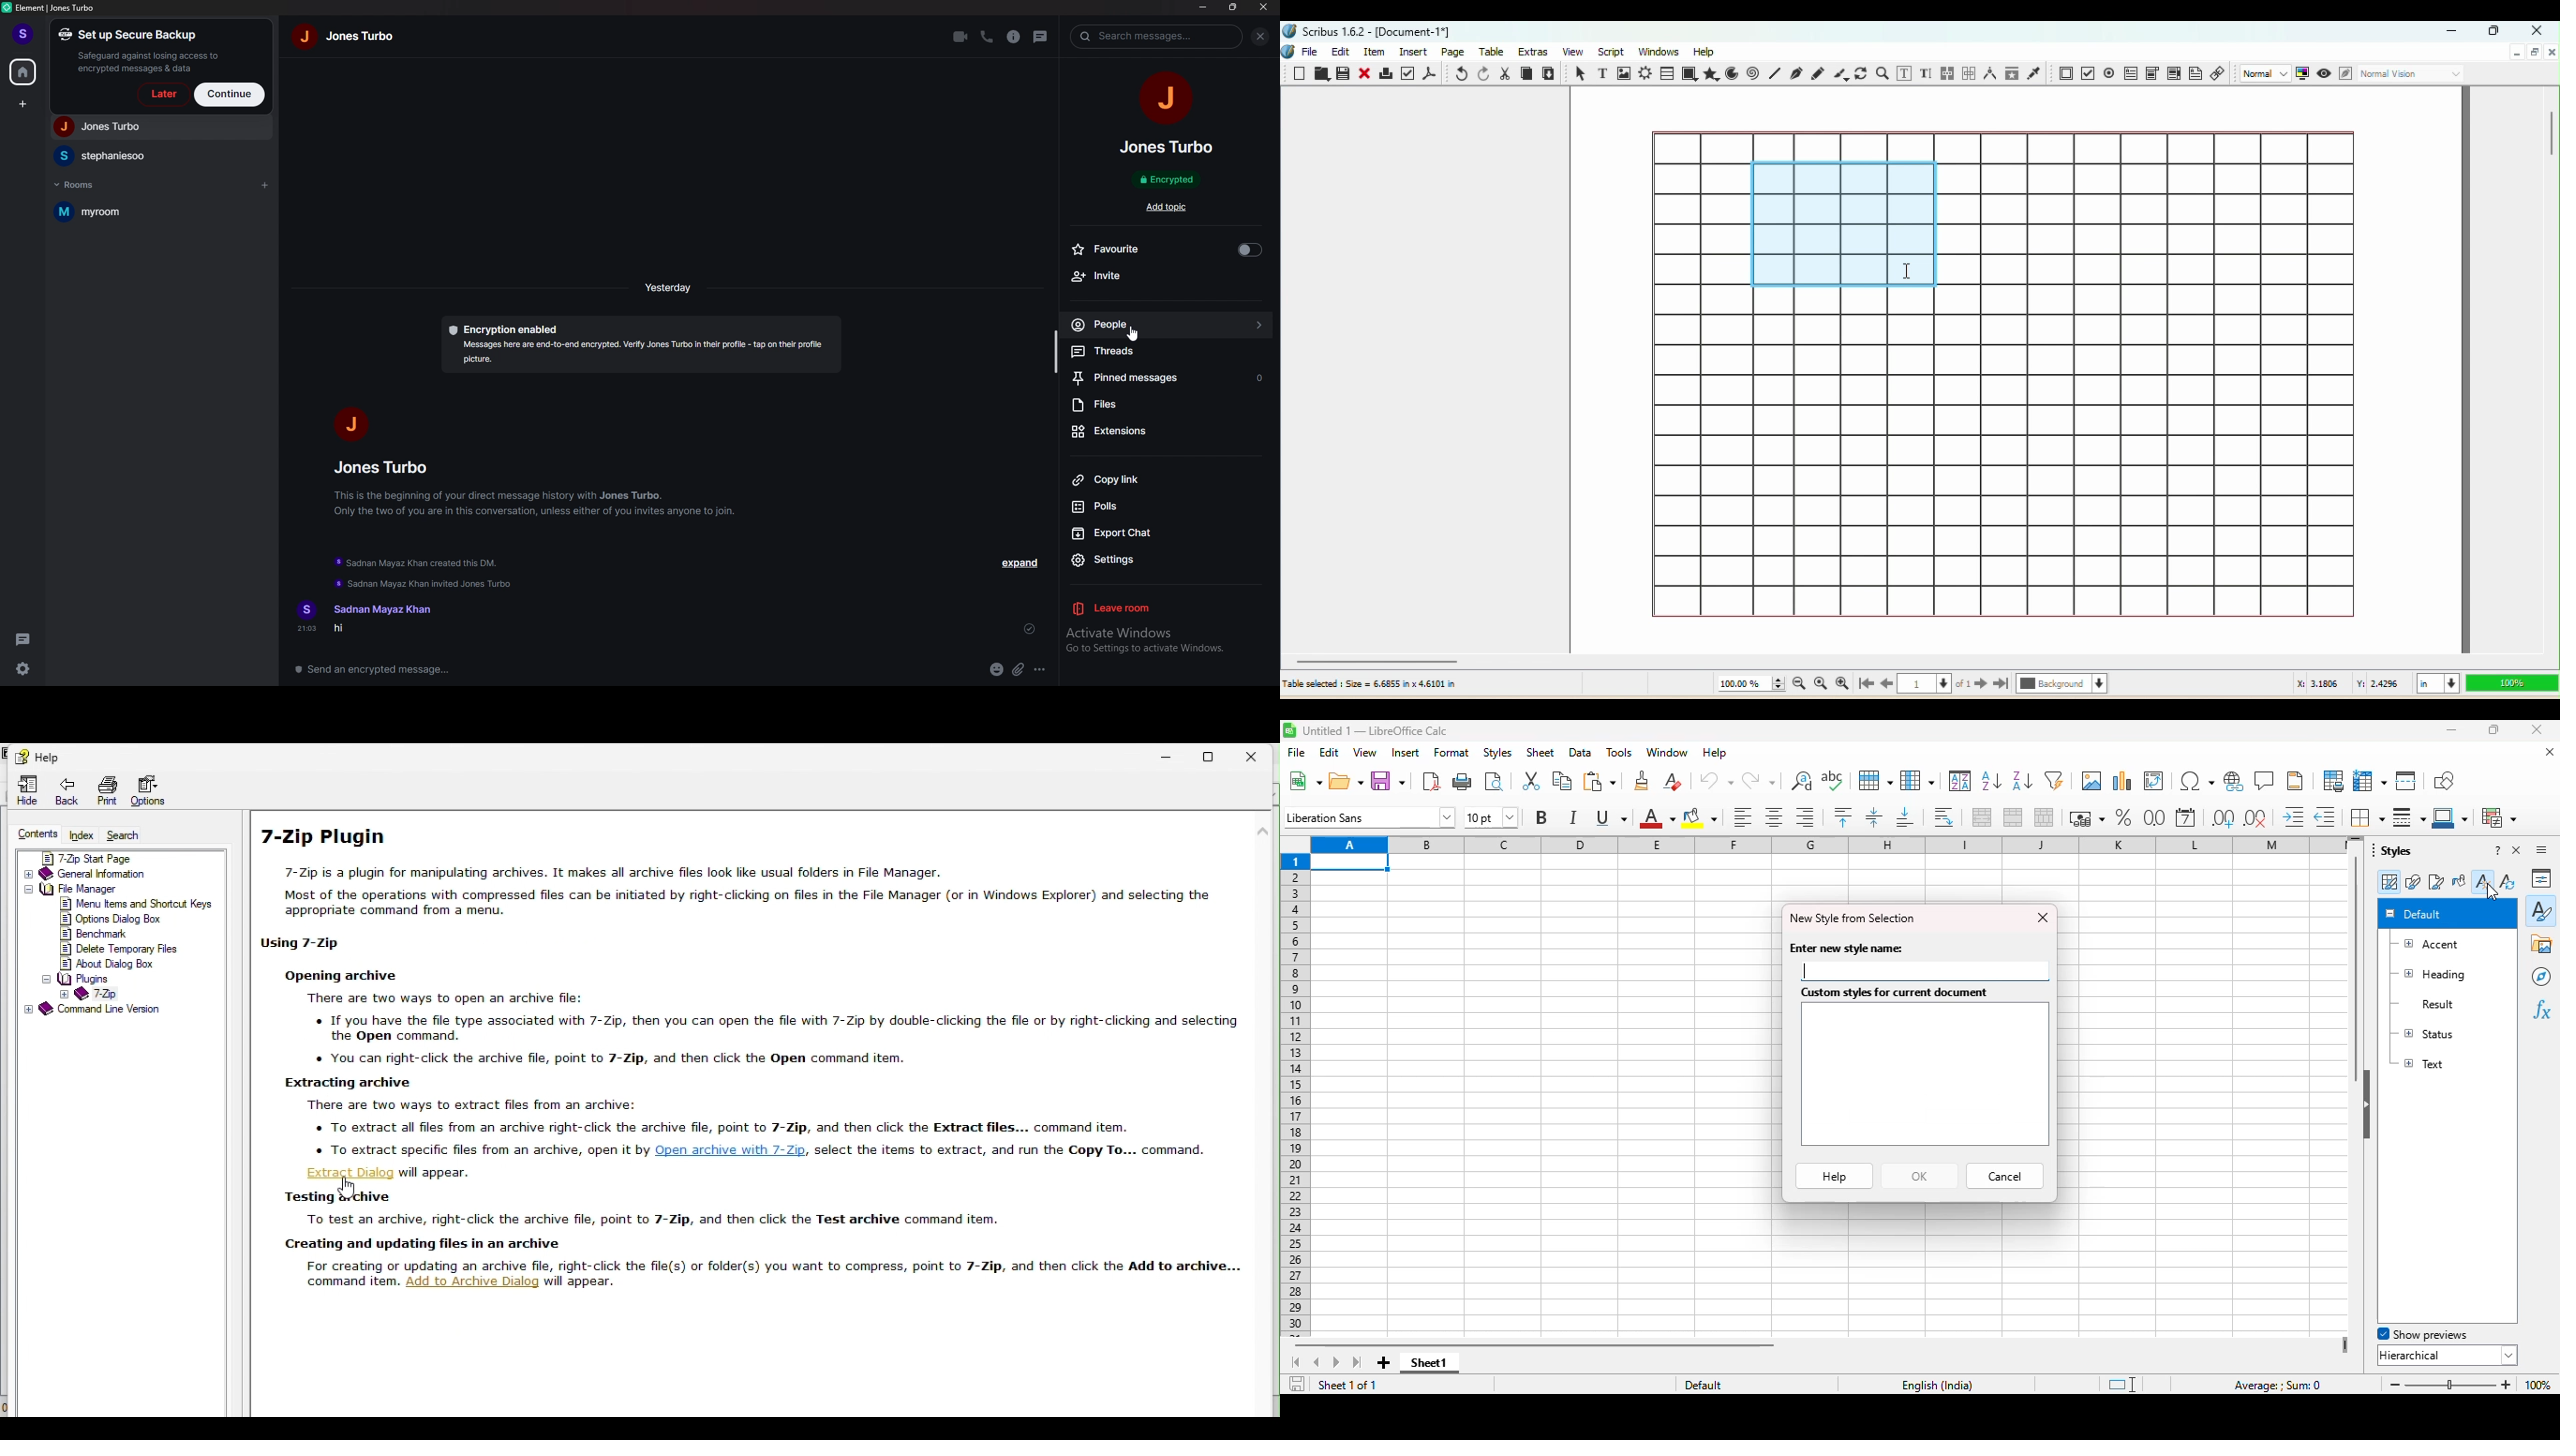  Describe the element at coordinates (1409, 73) in the screenshot. I see `Preflight verifier` at that location.